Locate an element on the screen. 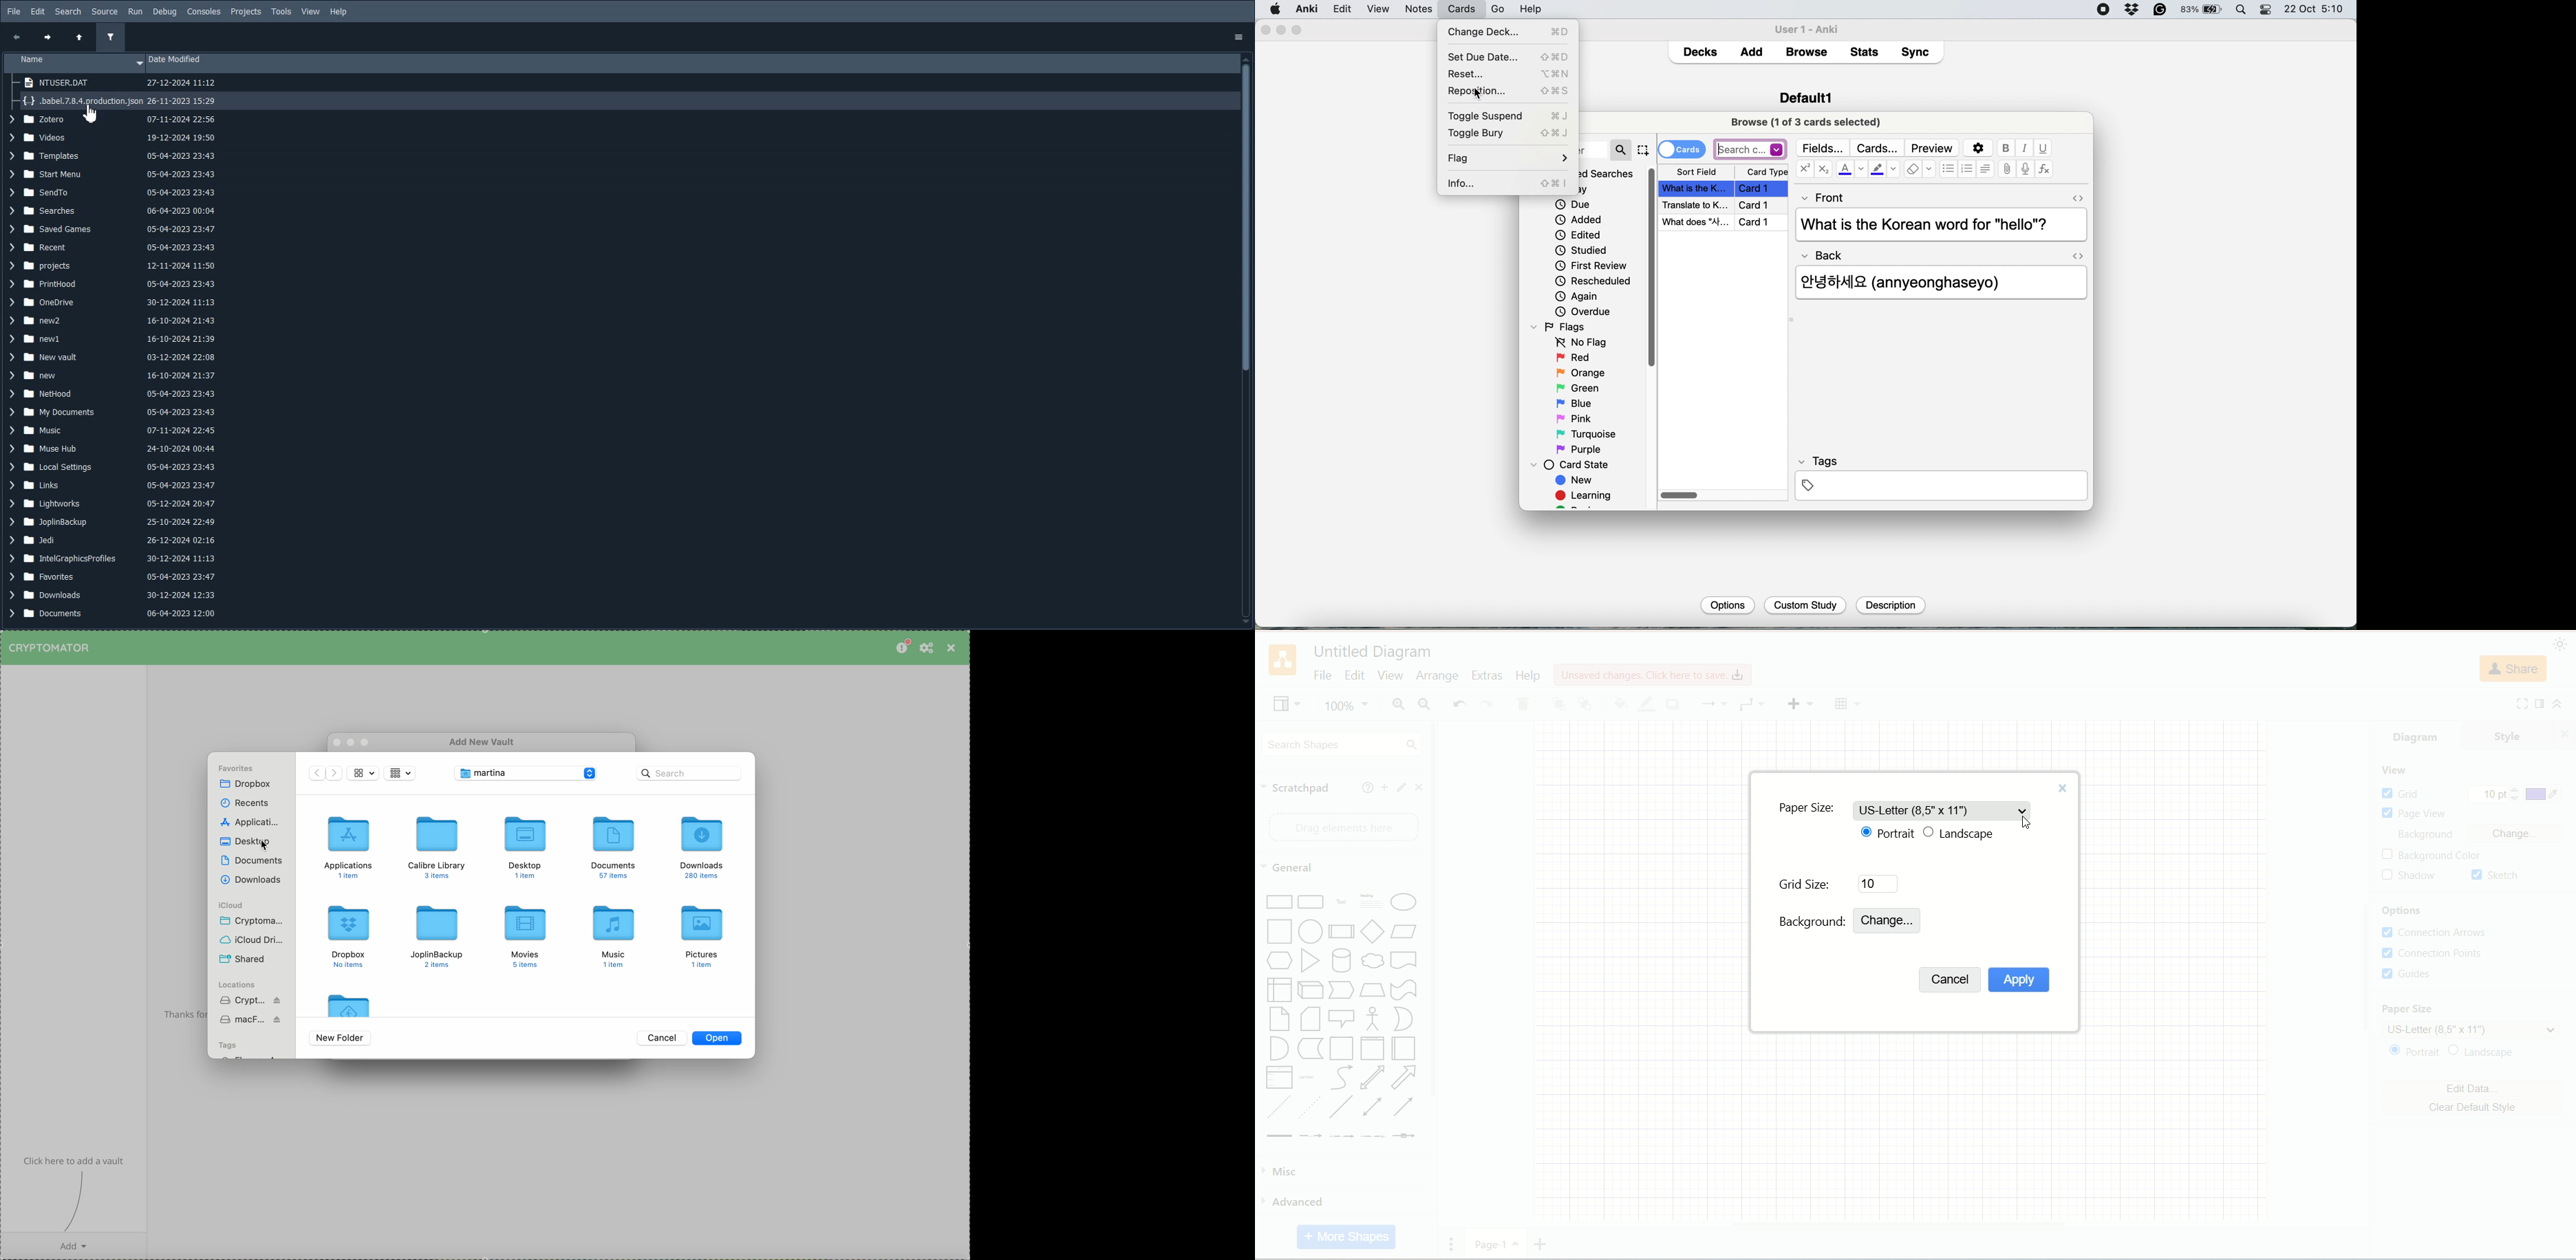  안녕하세요 (annyeonghaseyo) is located at coordinates (1912, 281).